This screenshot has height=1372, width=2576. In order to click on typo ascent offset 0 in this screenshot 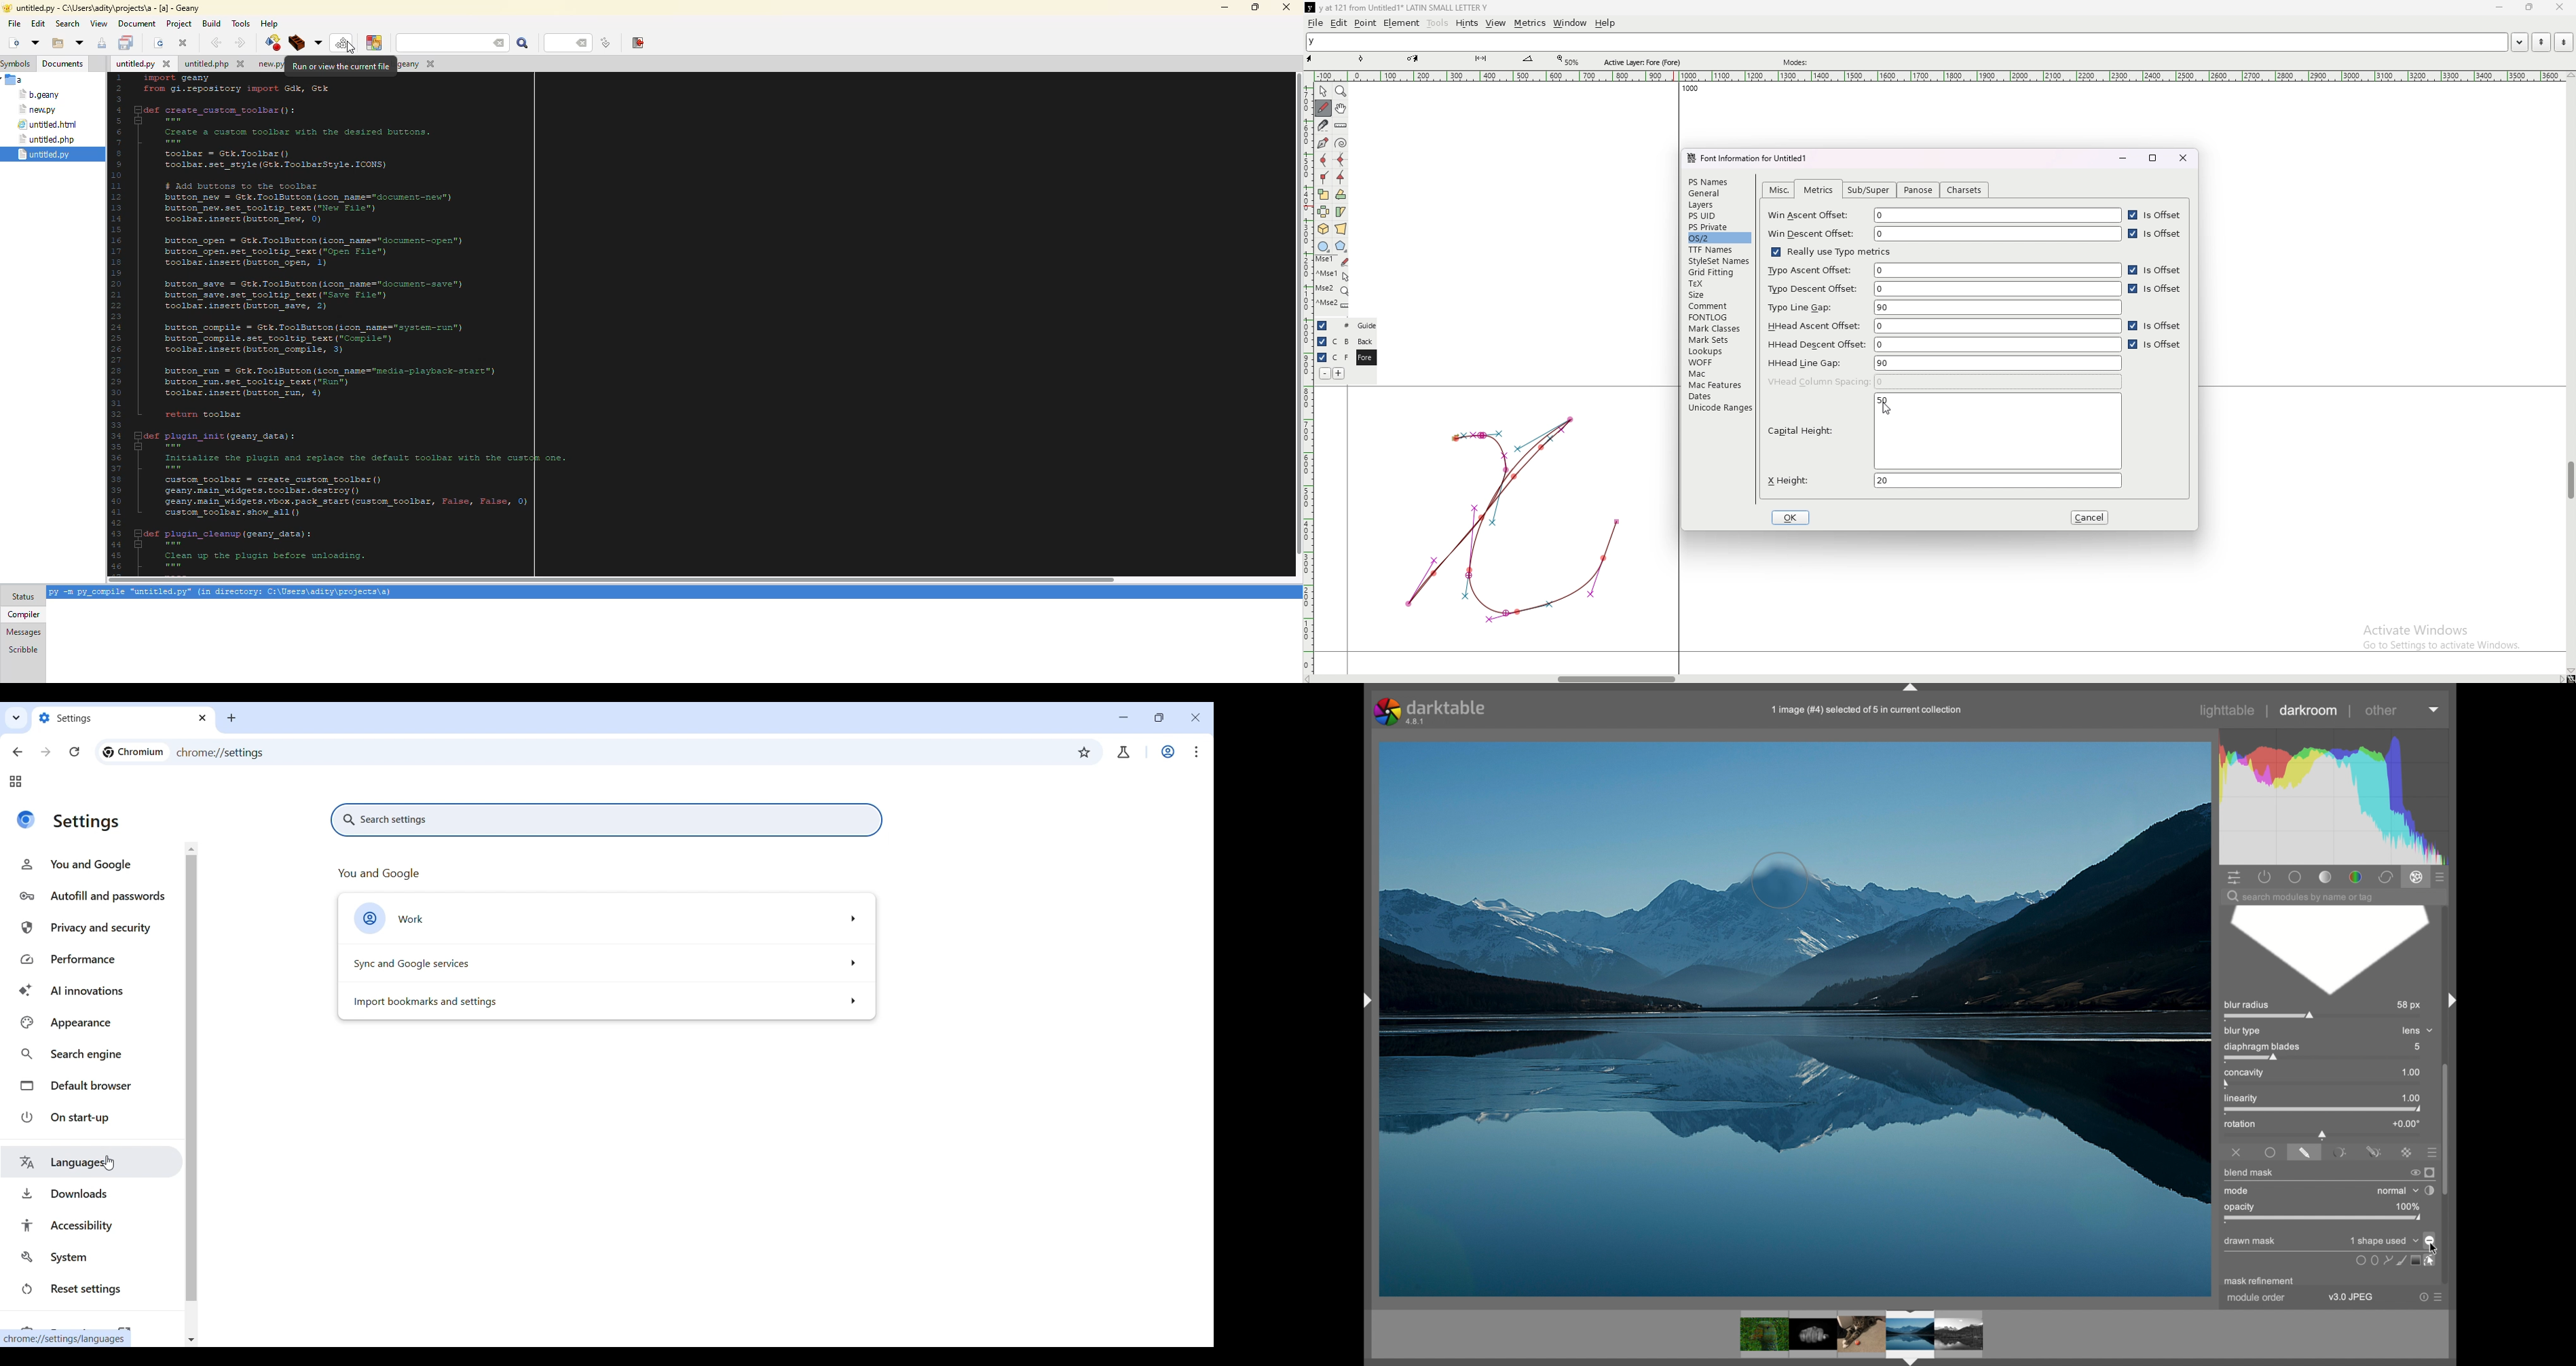, I will do `click(1943, 270)`.